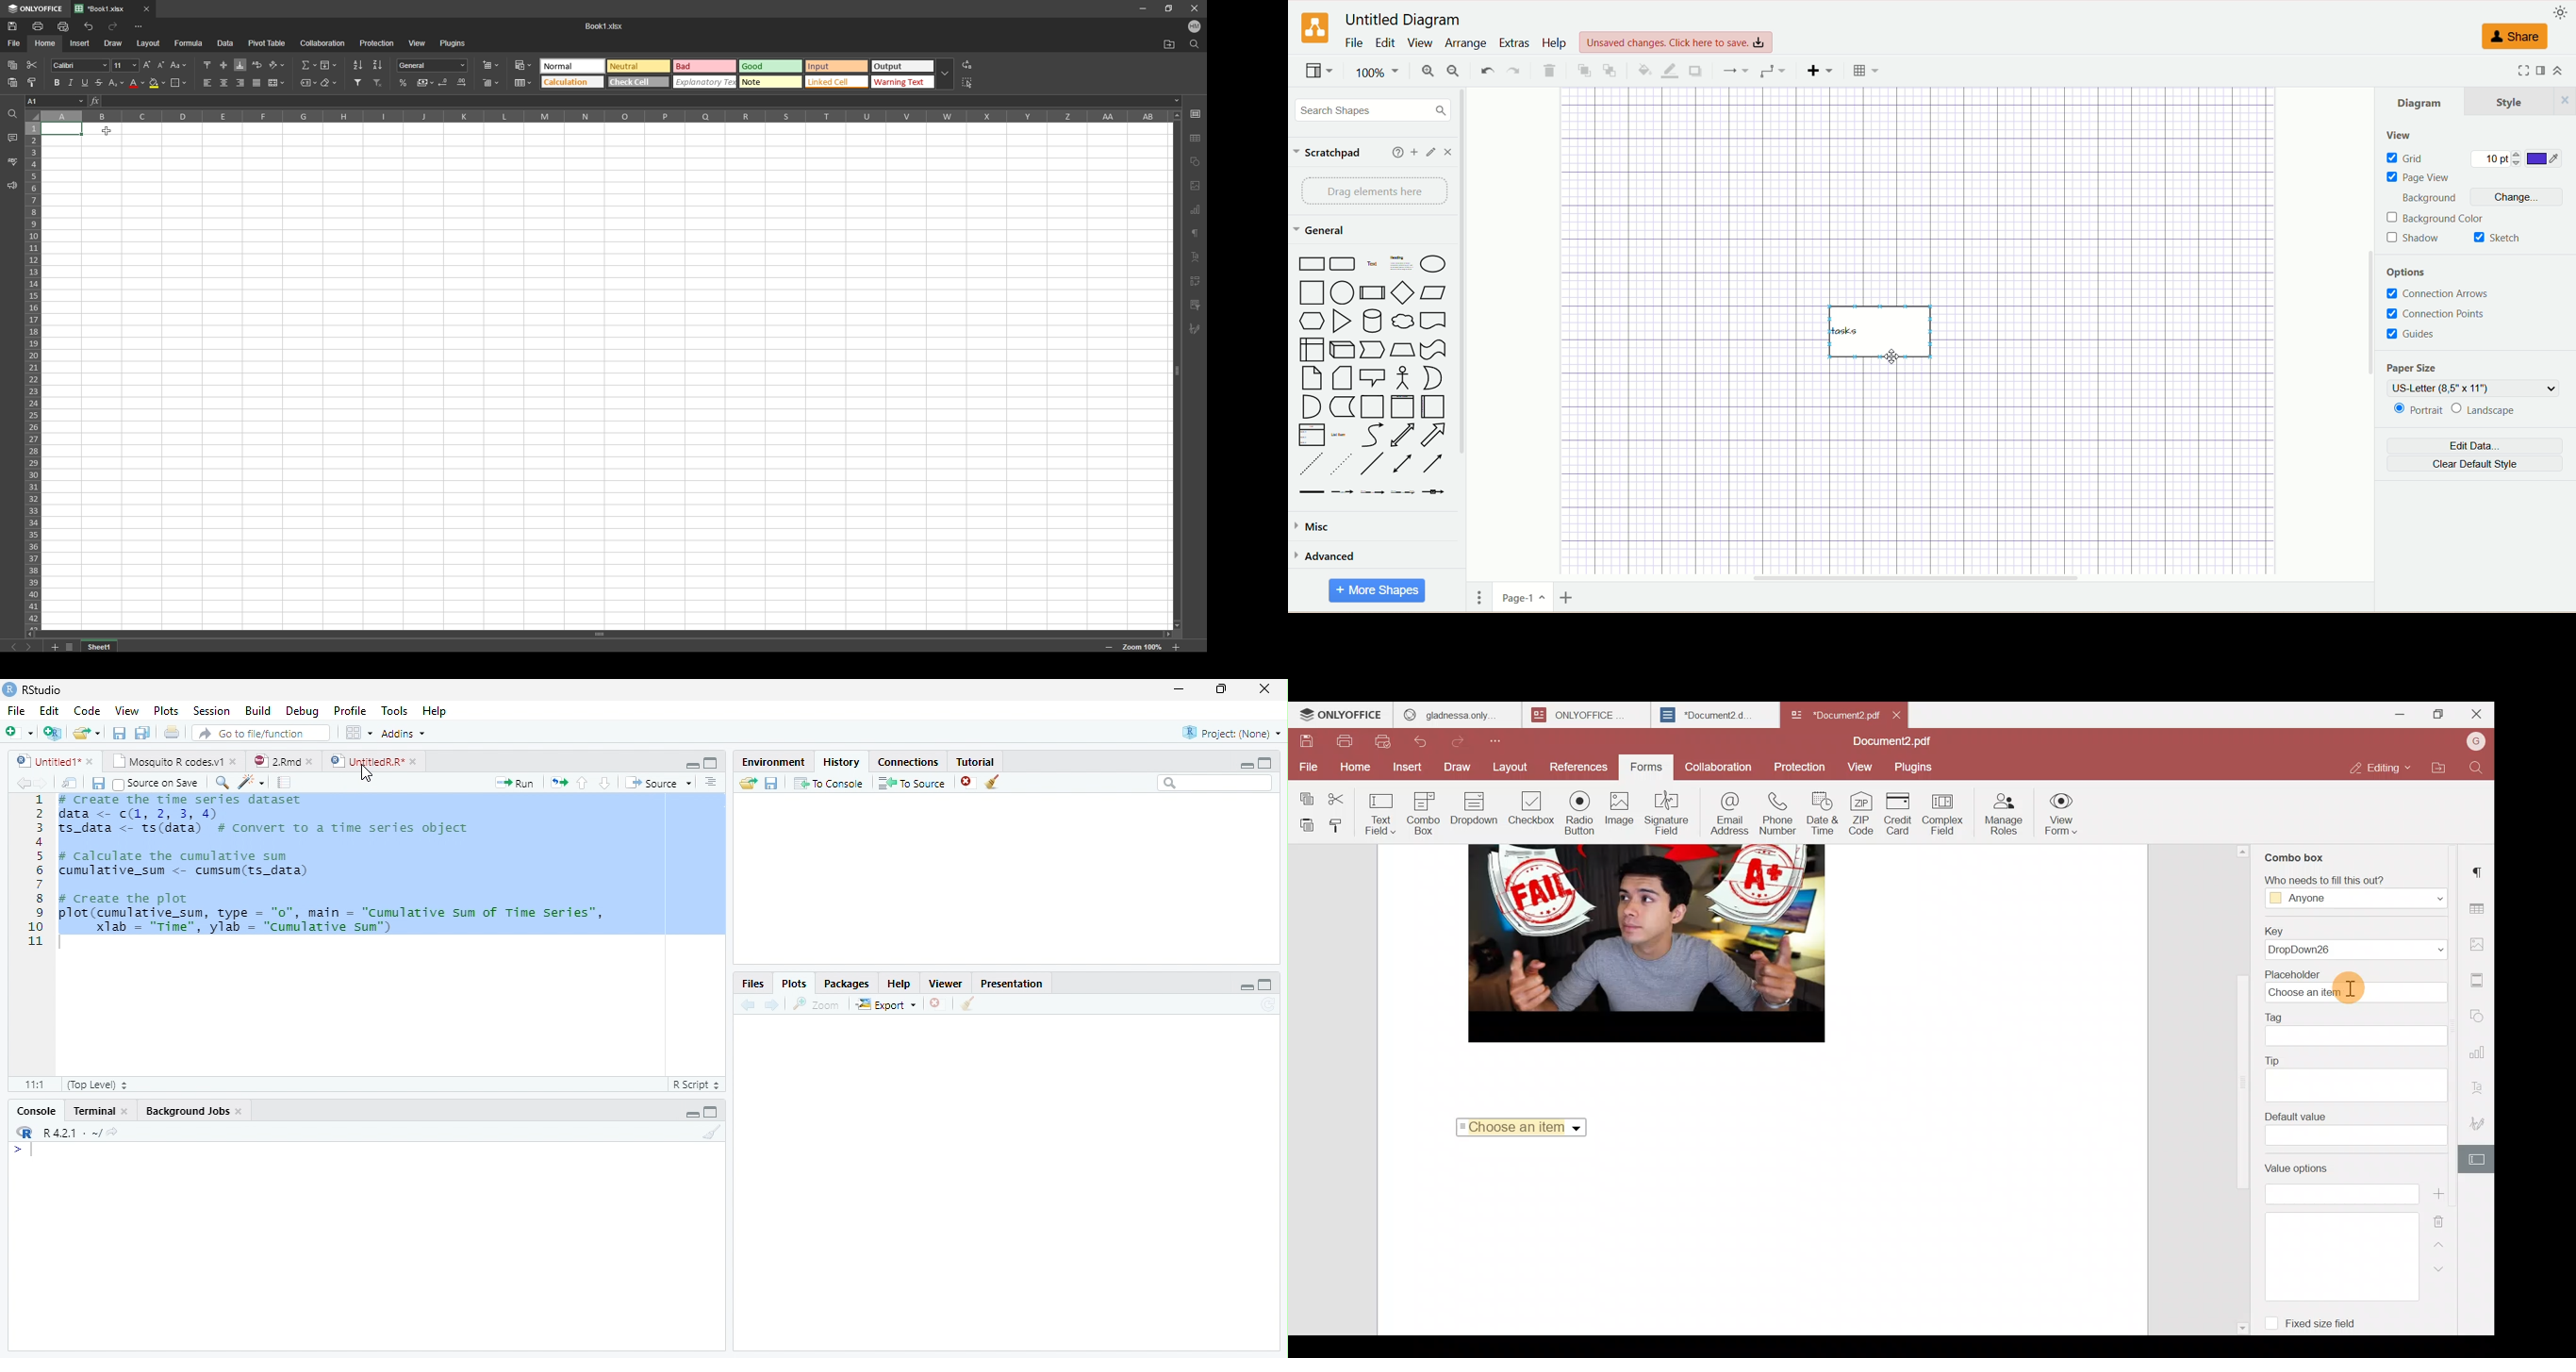  Describe the element at coordinates (713, 1113) in the screenshot. I see `Maximize` at that location.